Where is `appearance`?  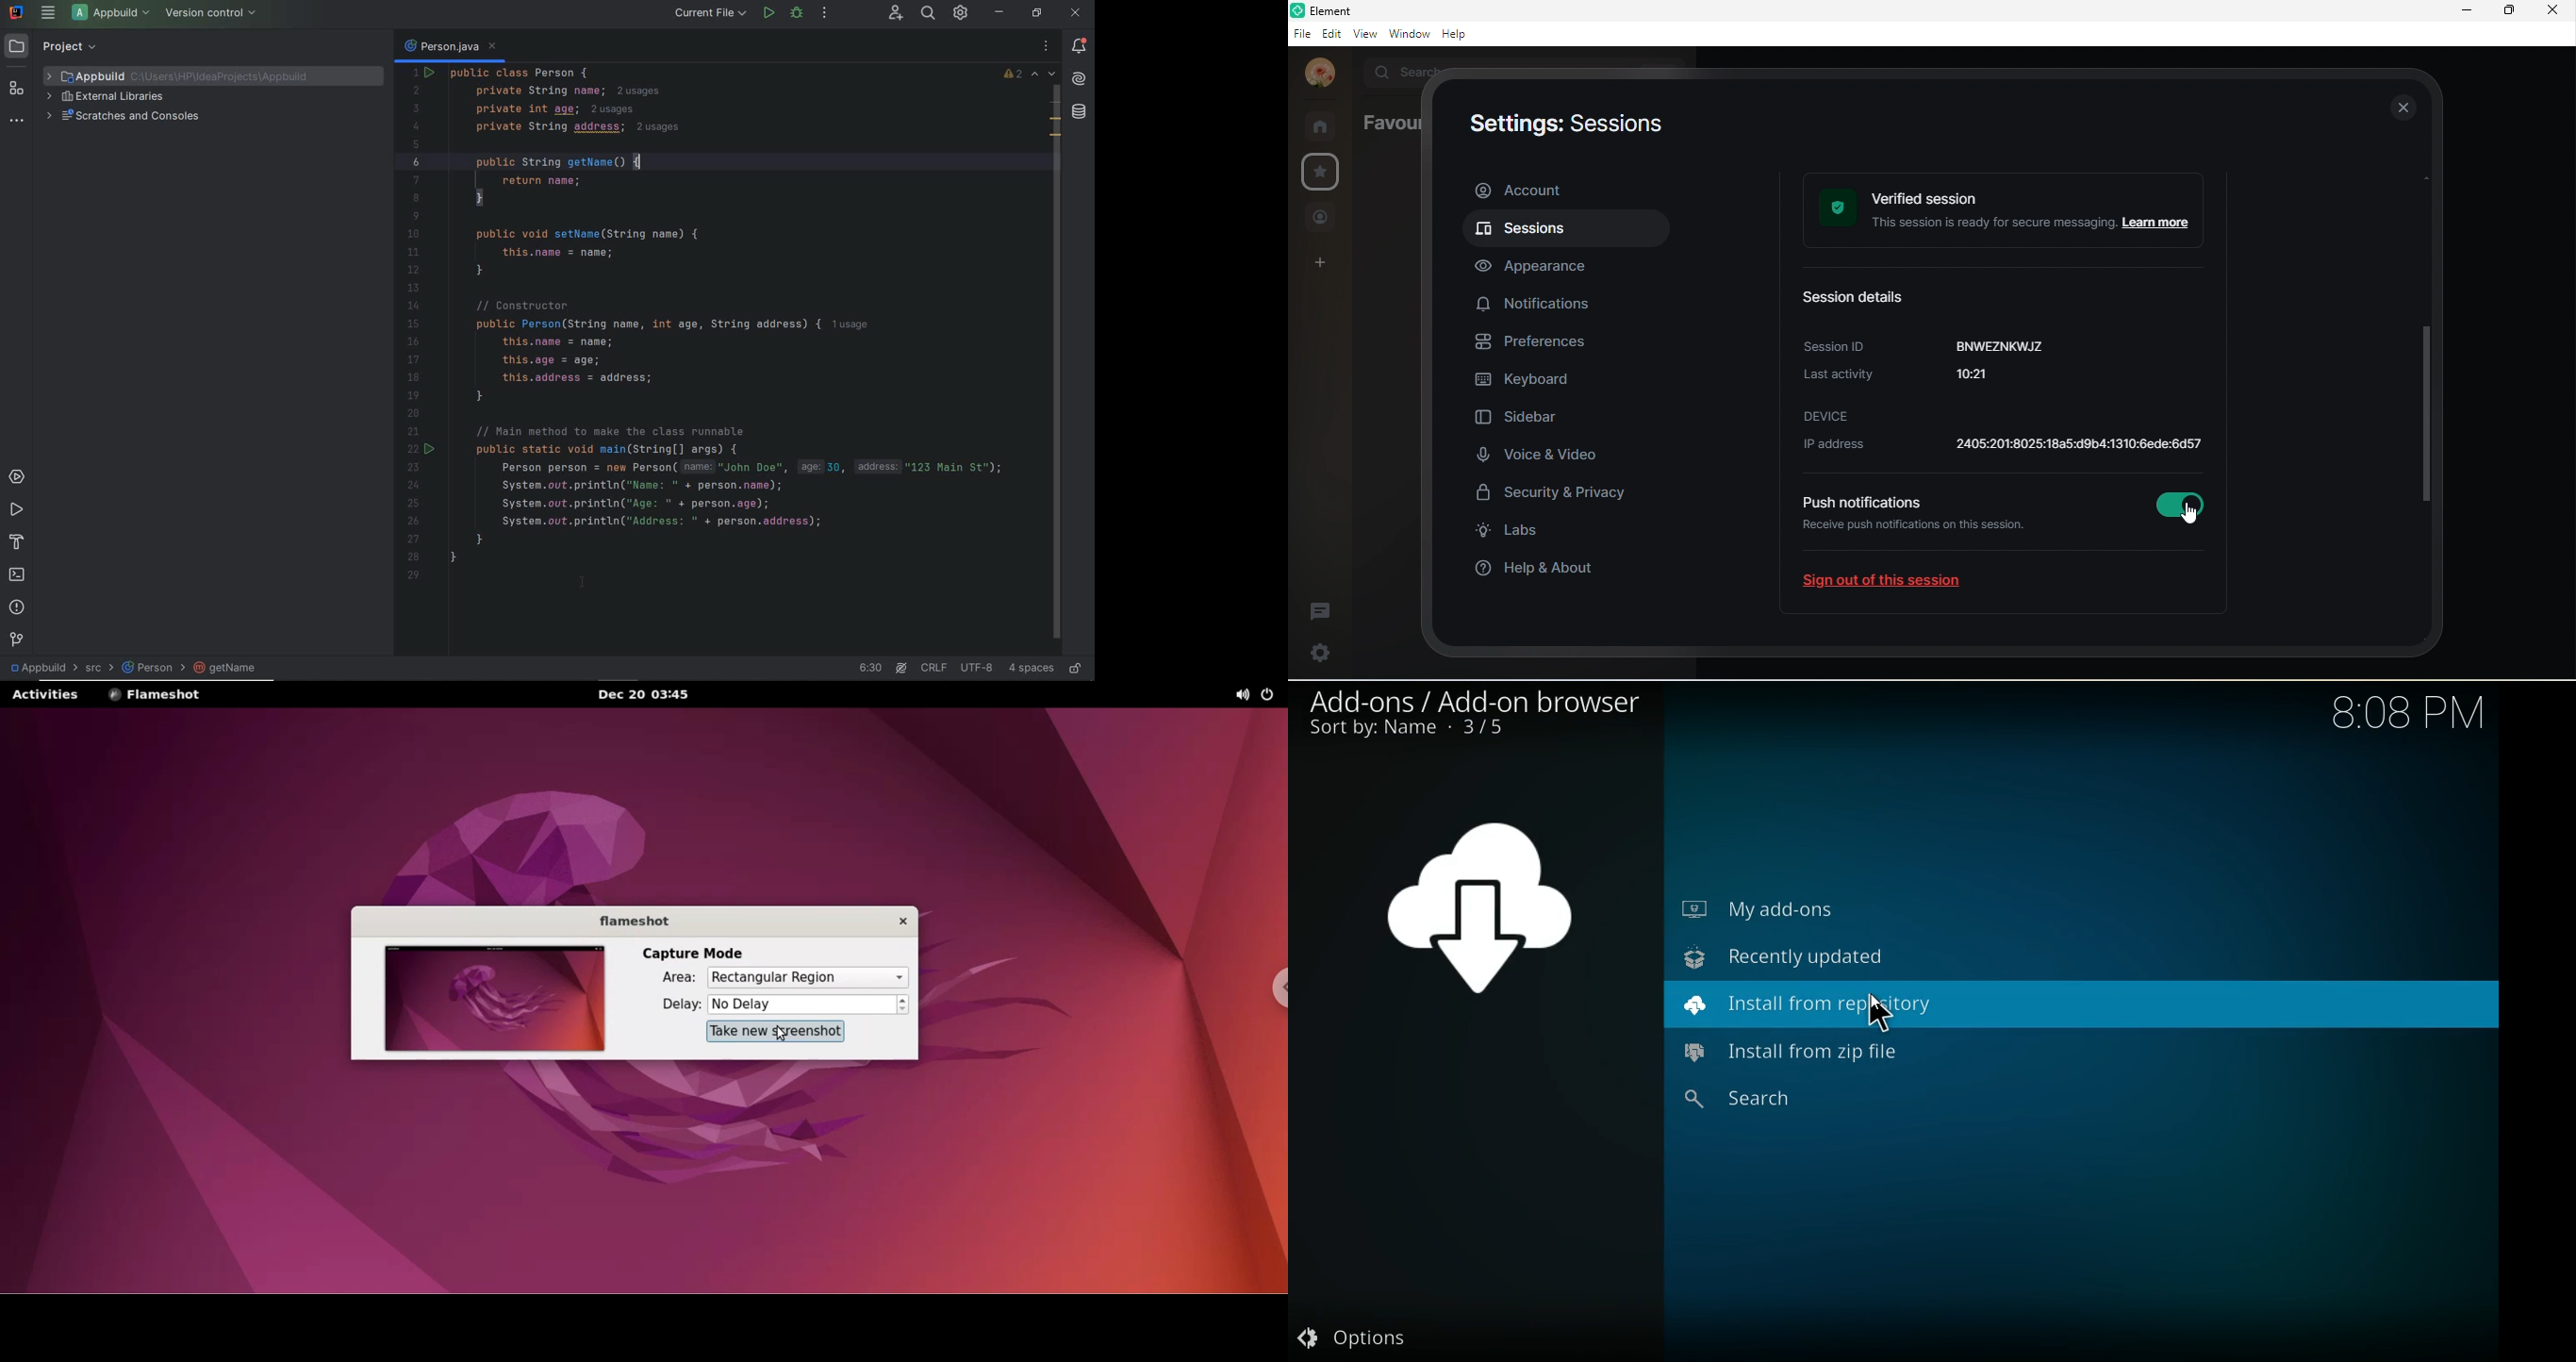
appearance is located at coordinates (1542, 266).